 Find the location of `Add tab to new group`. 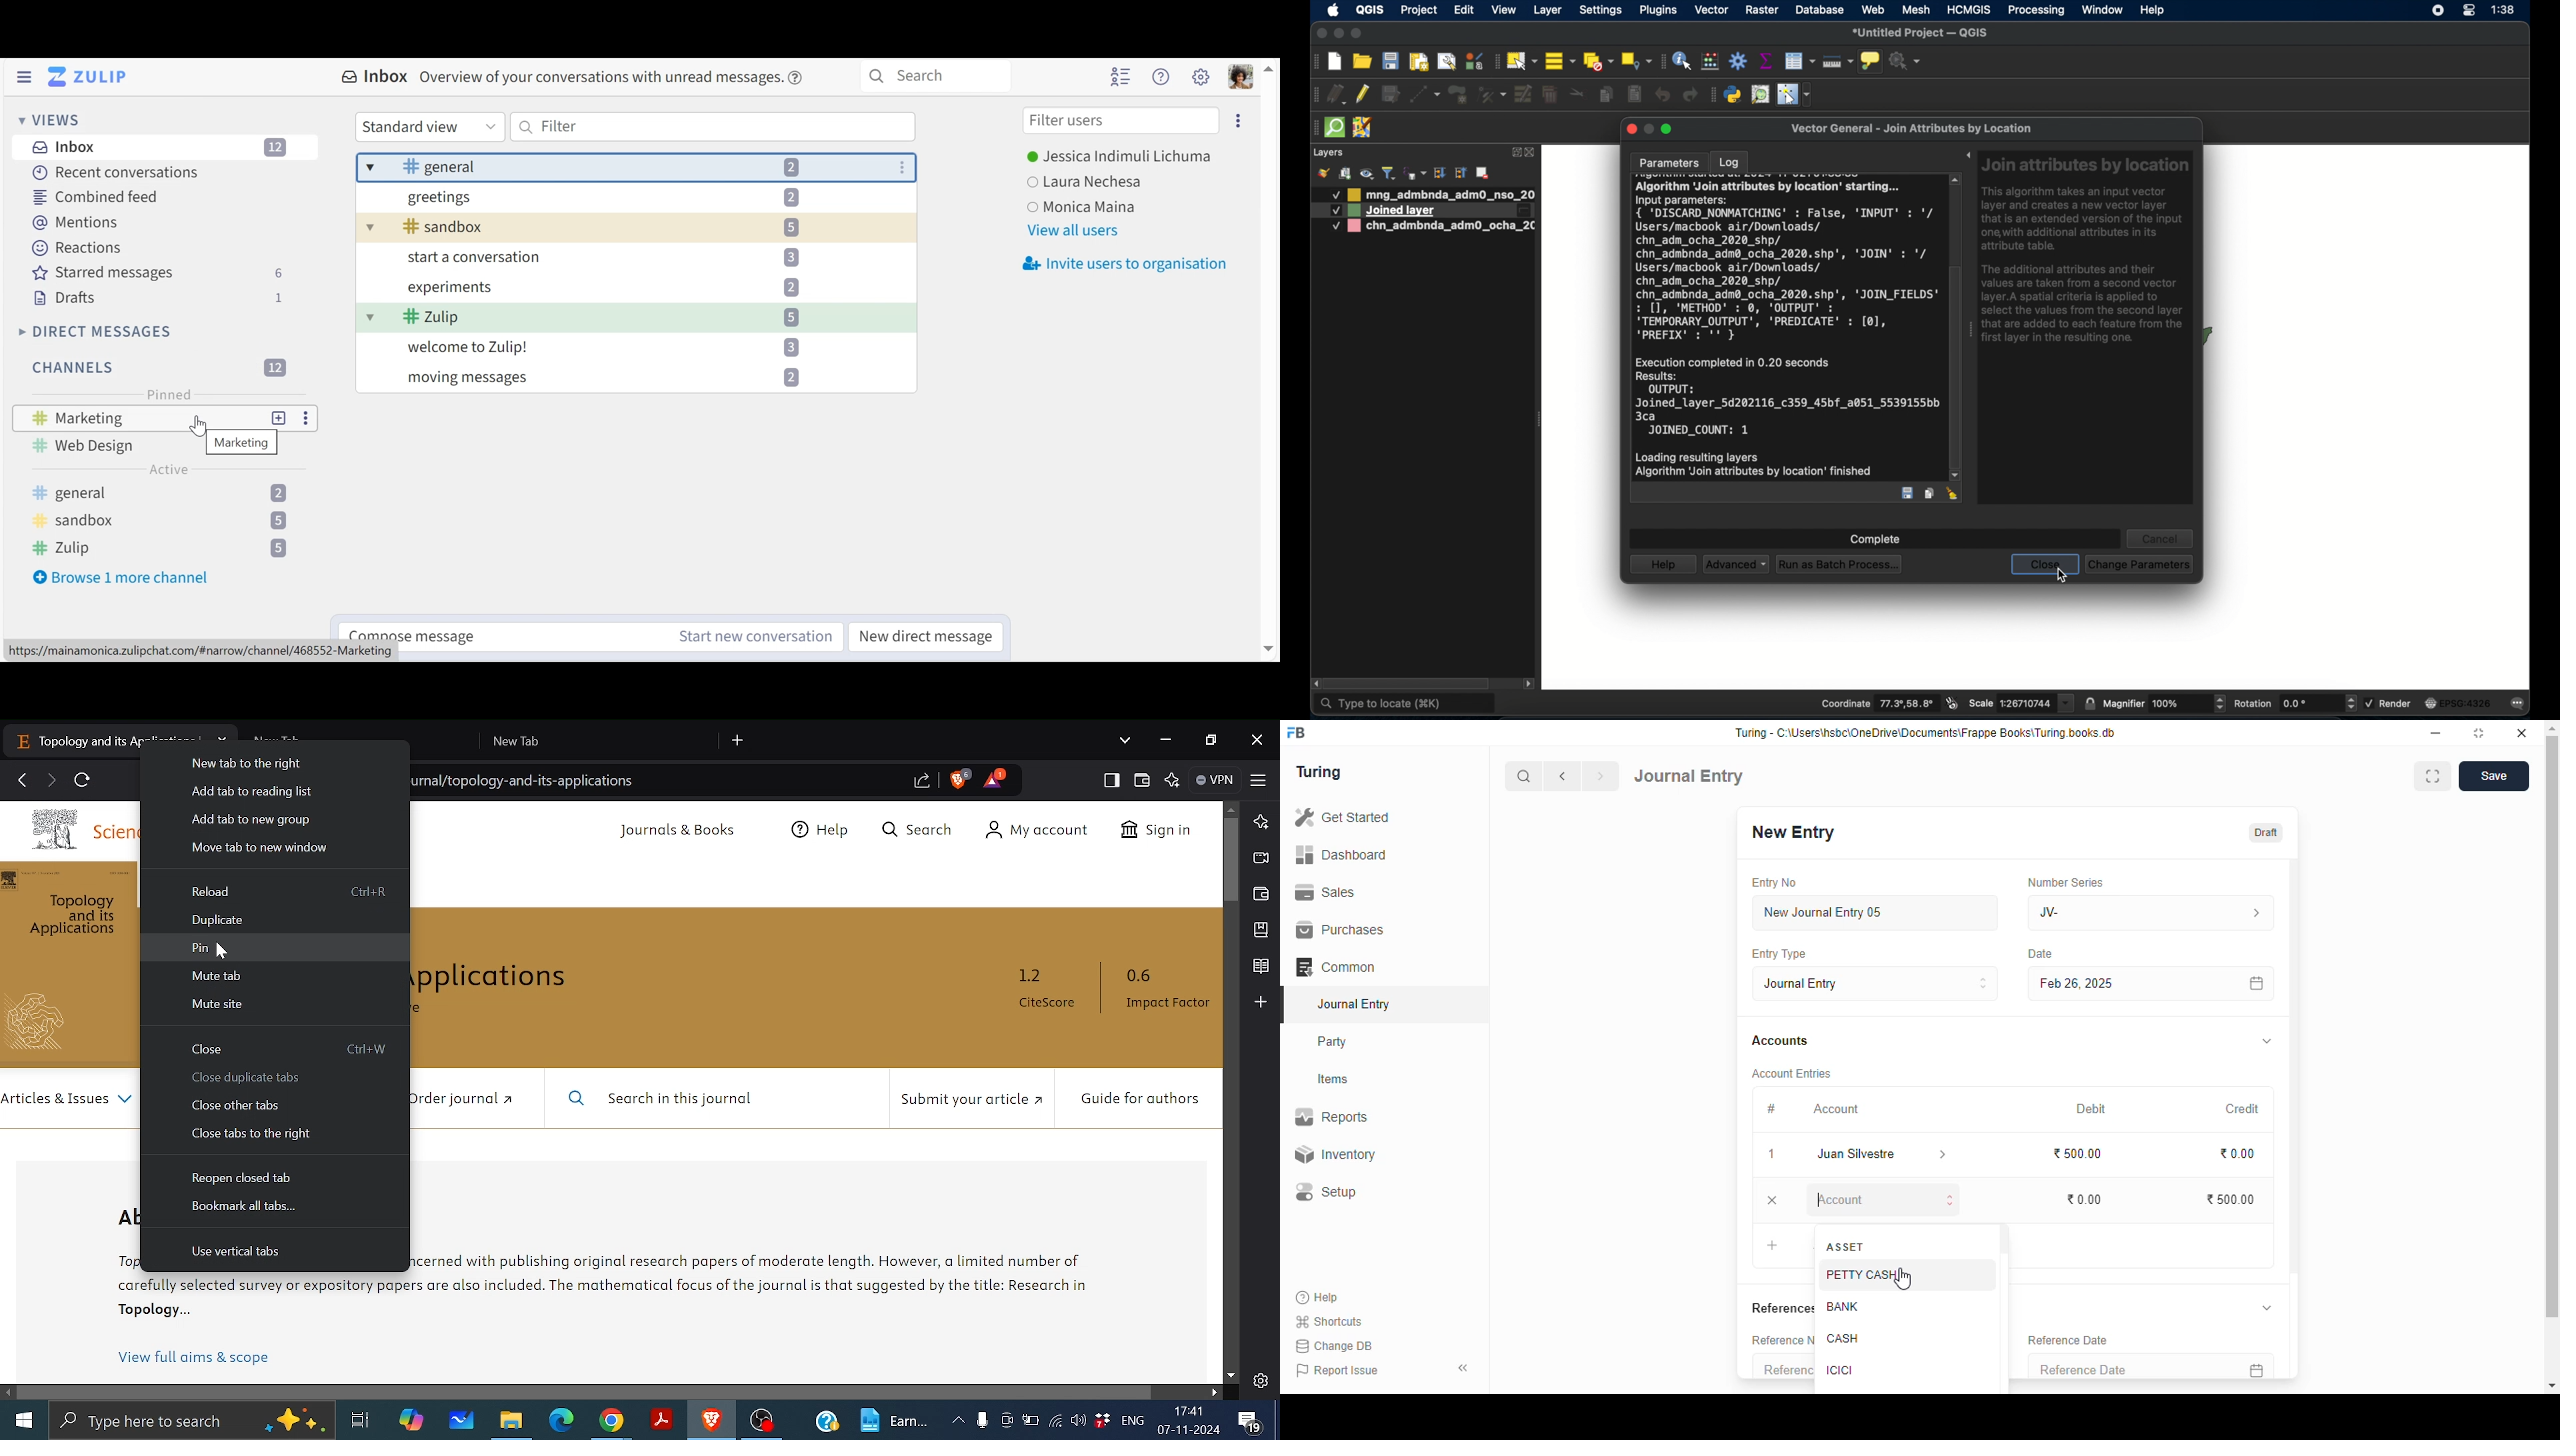

Add tab to new group is located at coordinates (248, 819).